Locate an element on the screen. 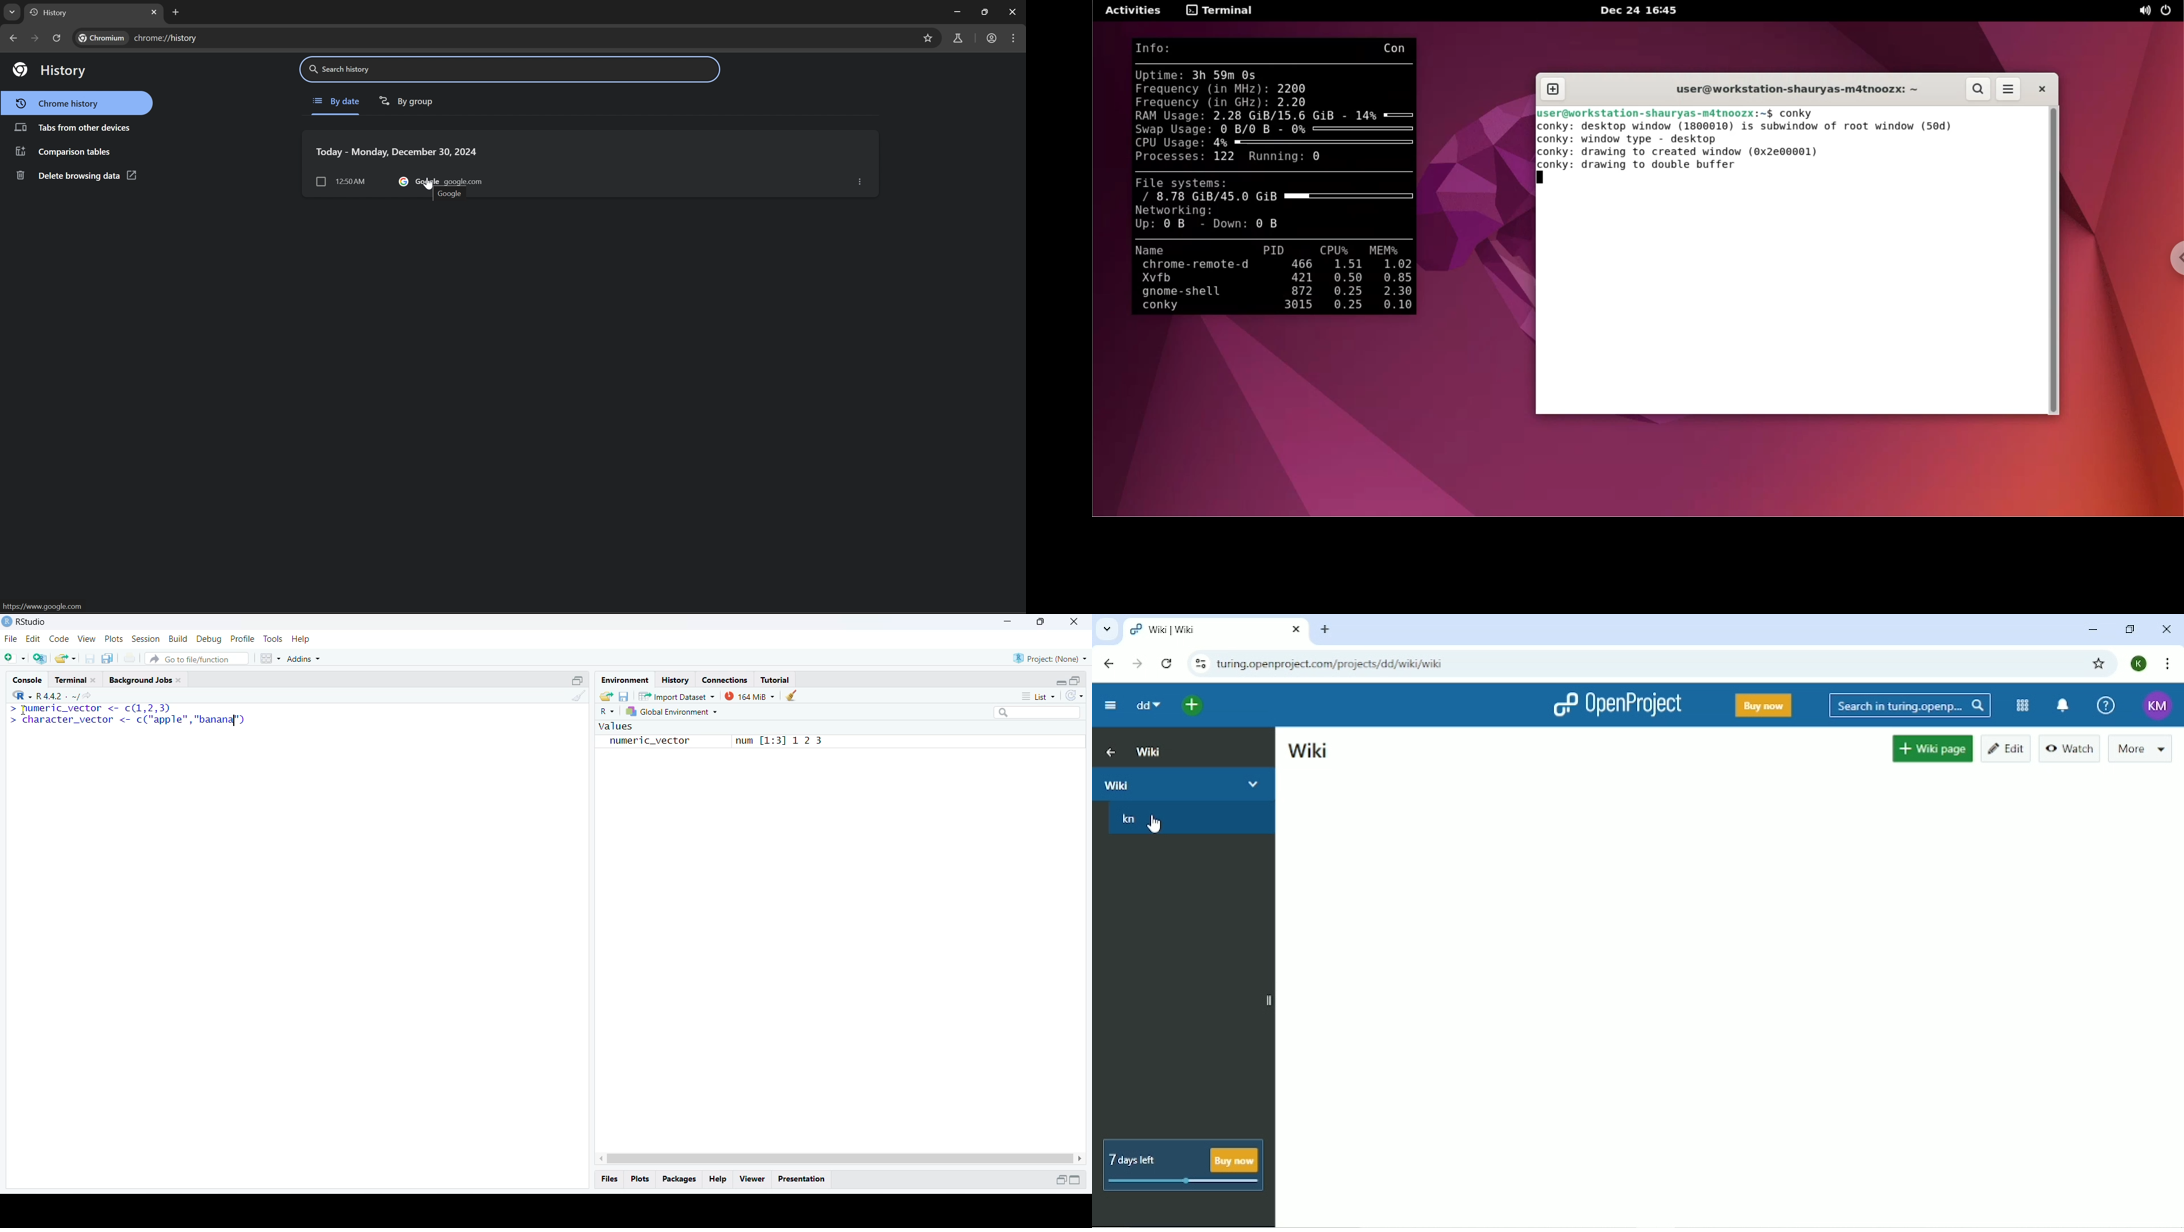 Image resolution: width=2184 pixels, height=1232 pixels. minimize is located at coordinates (1059, 1180).